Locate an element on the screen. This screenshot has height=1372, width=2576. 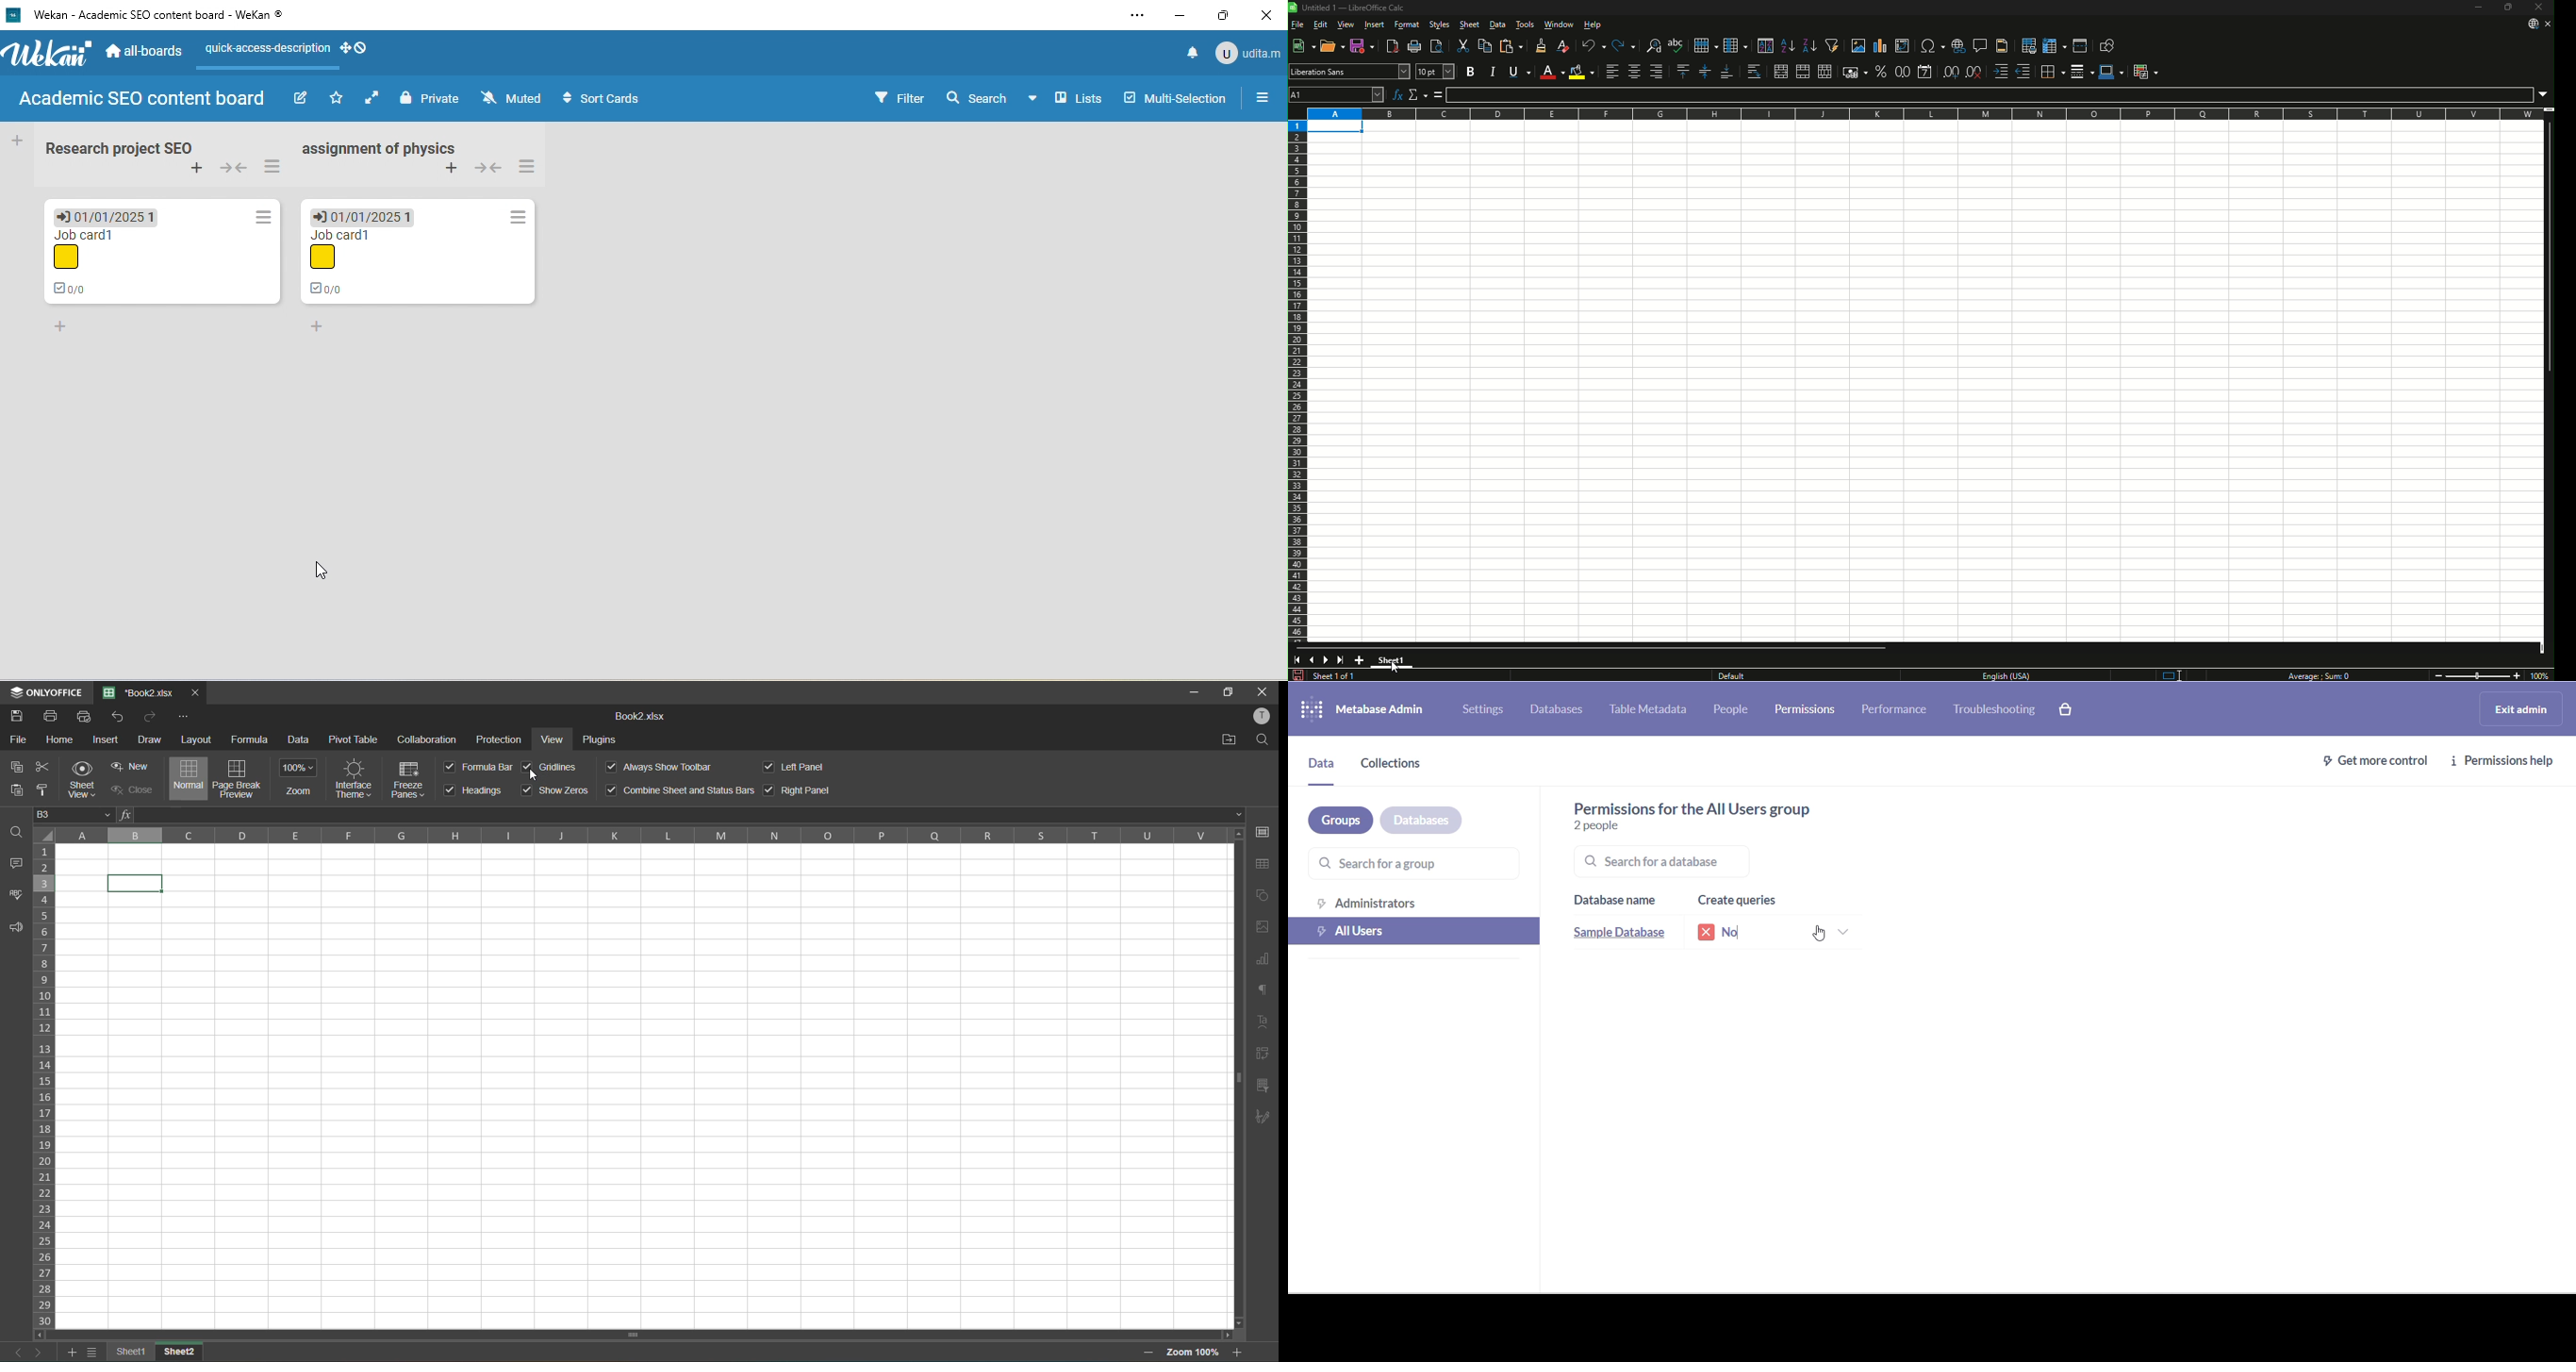
Unmerge Cells is located at coordinates (1825, 71).